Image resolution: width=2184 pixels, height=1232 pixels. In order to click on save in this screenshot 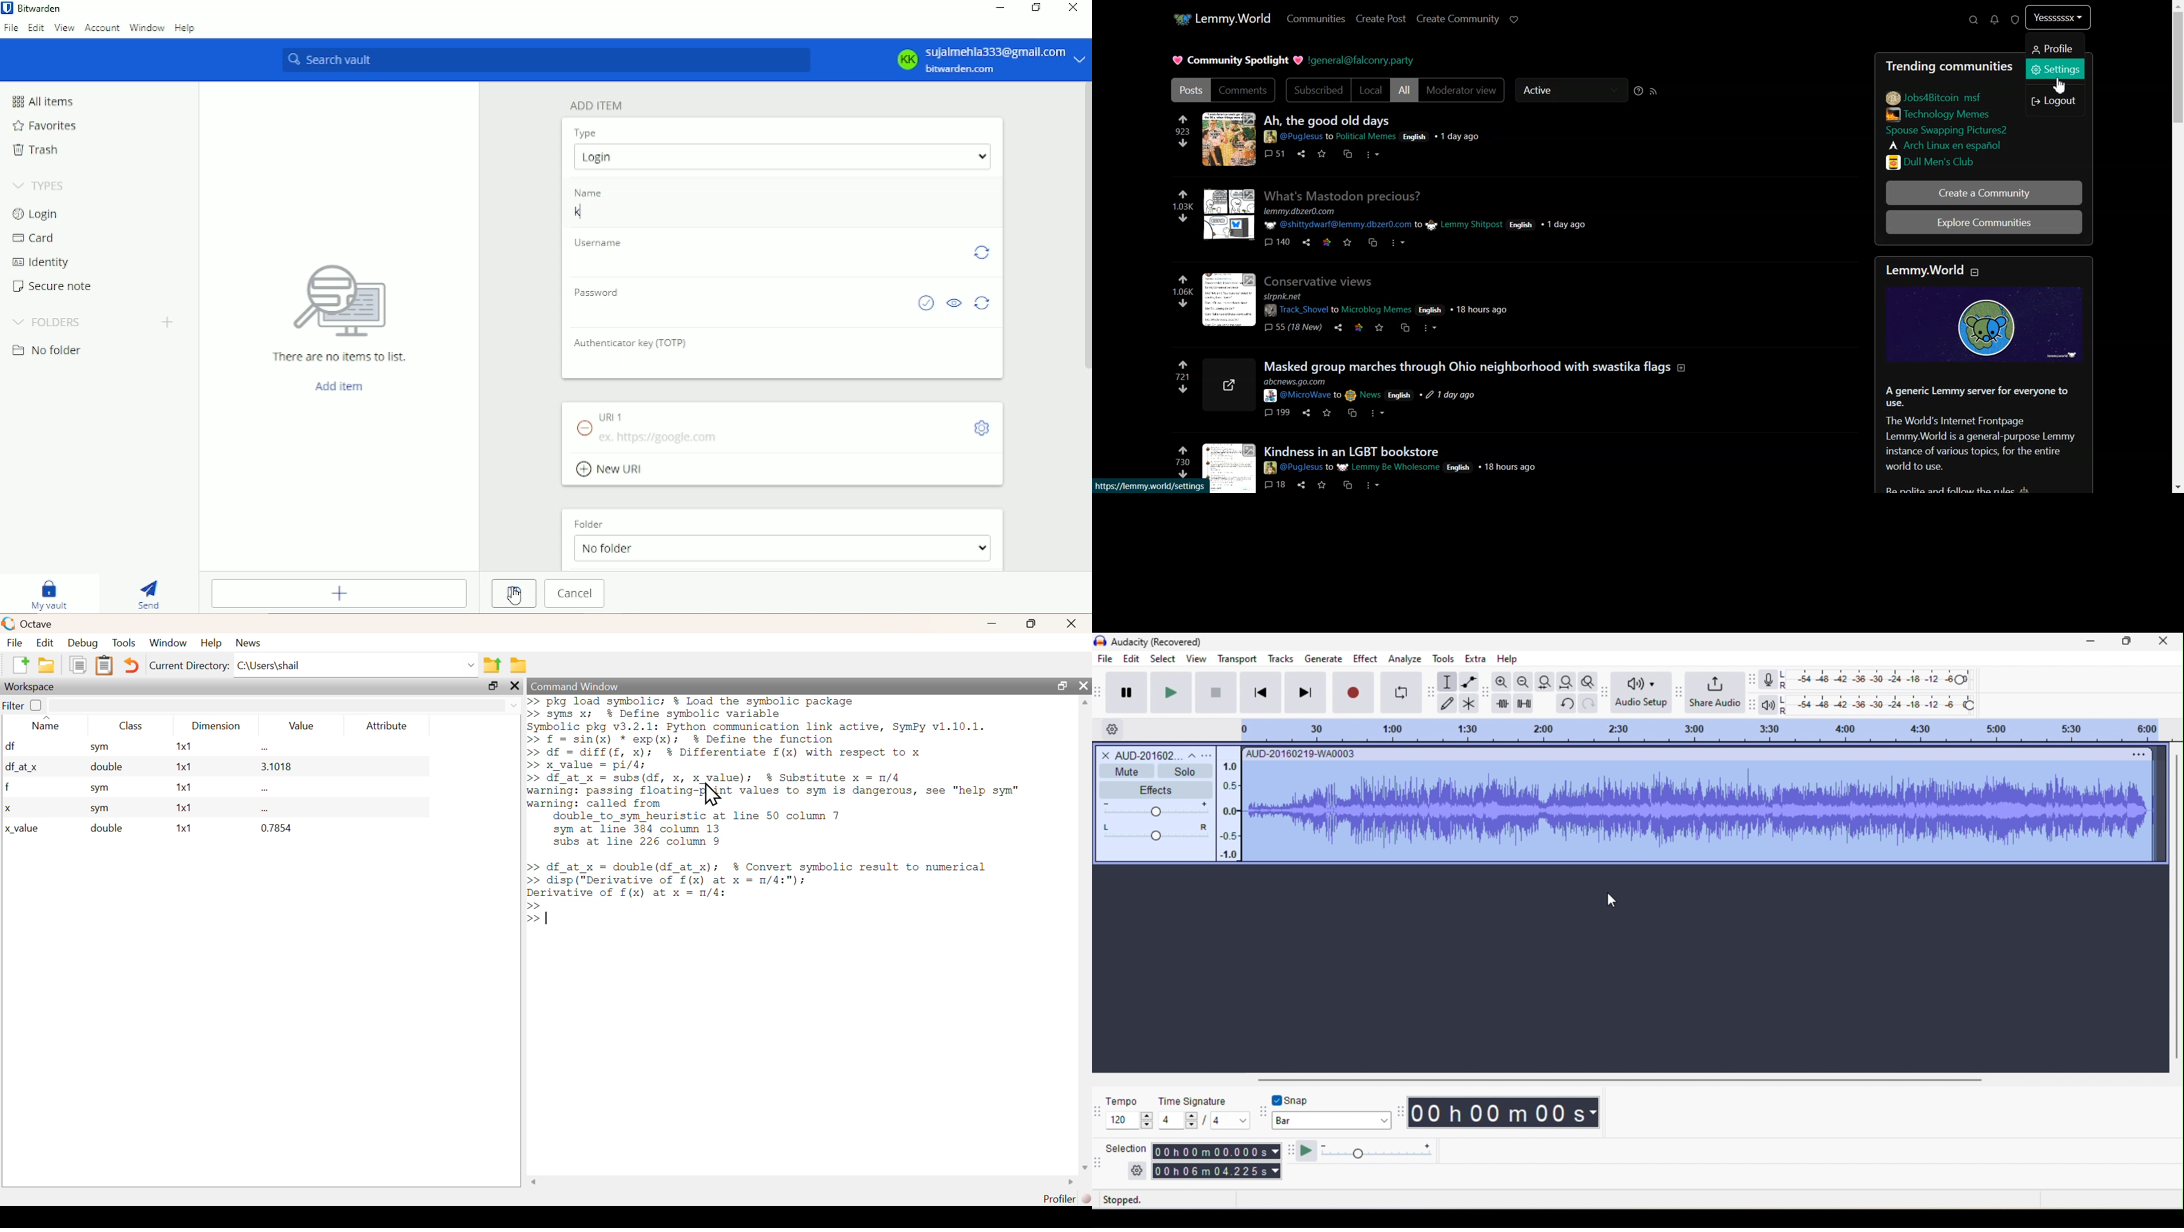, I will do `click(1380, 328)`.